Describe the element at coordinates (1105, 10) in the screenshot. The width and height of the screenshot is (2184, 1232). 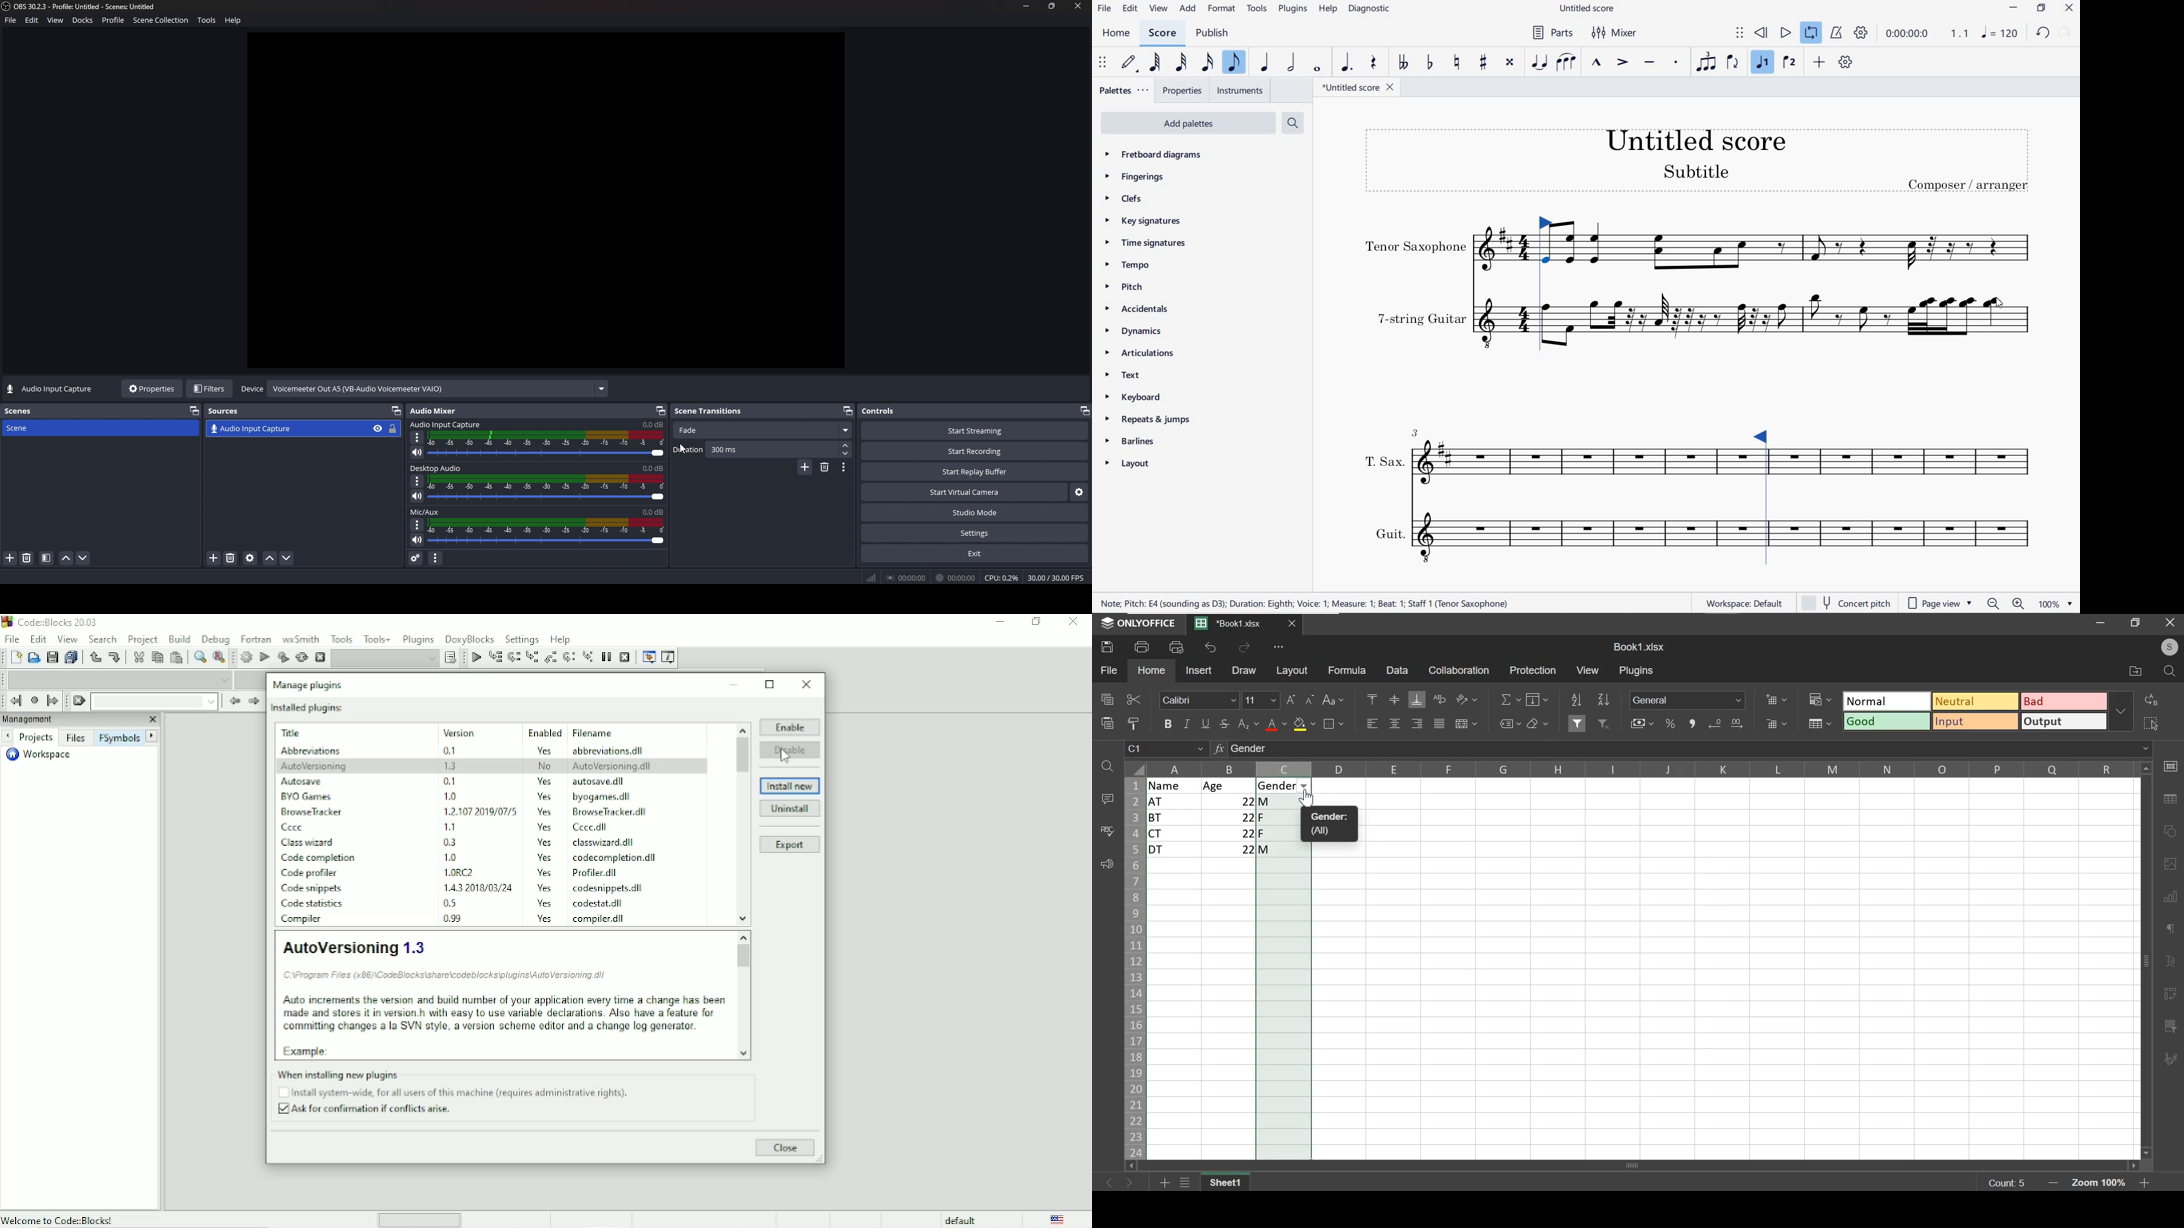
I see `FILE` at that location.